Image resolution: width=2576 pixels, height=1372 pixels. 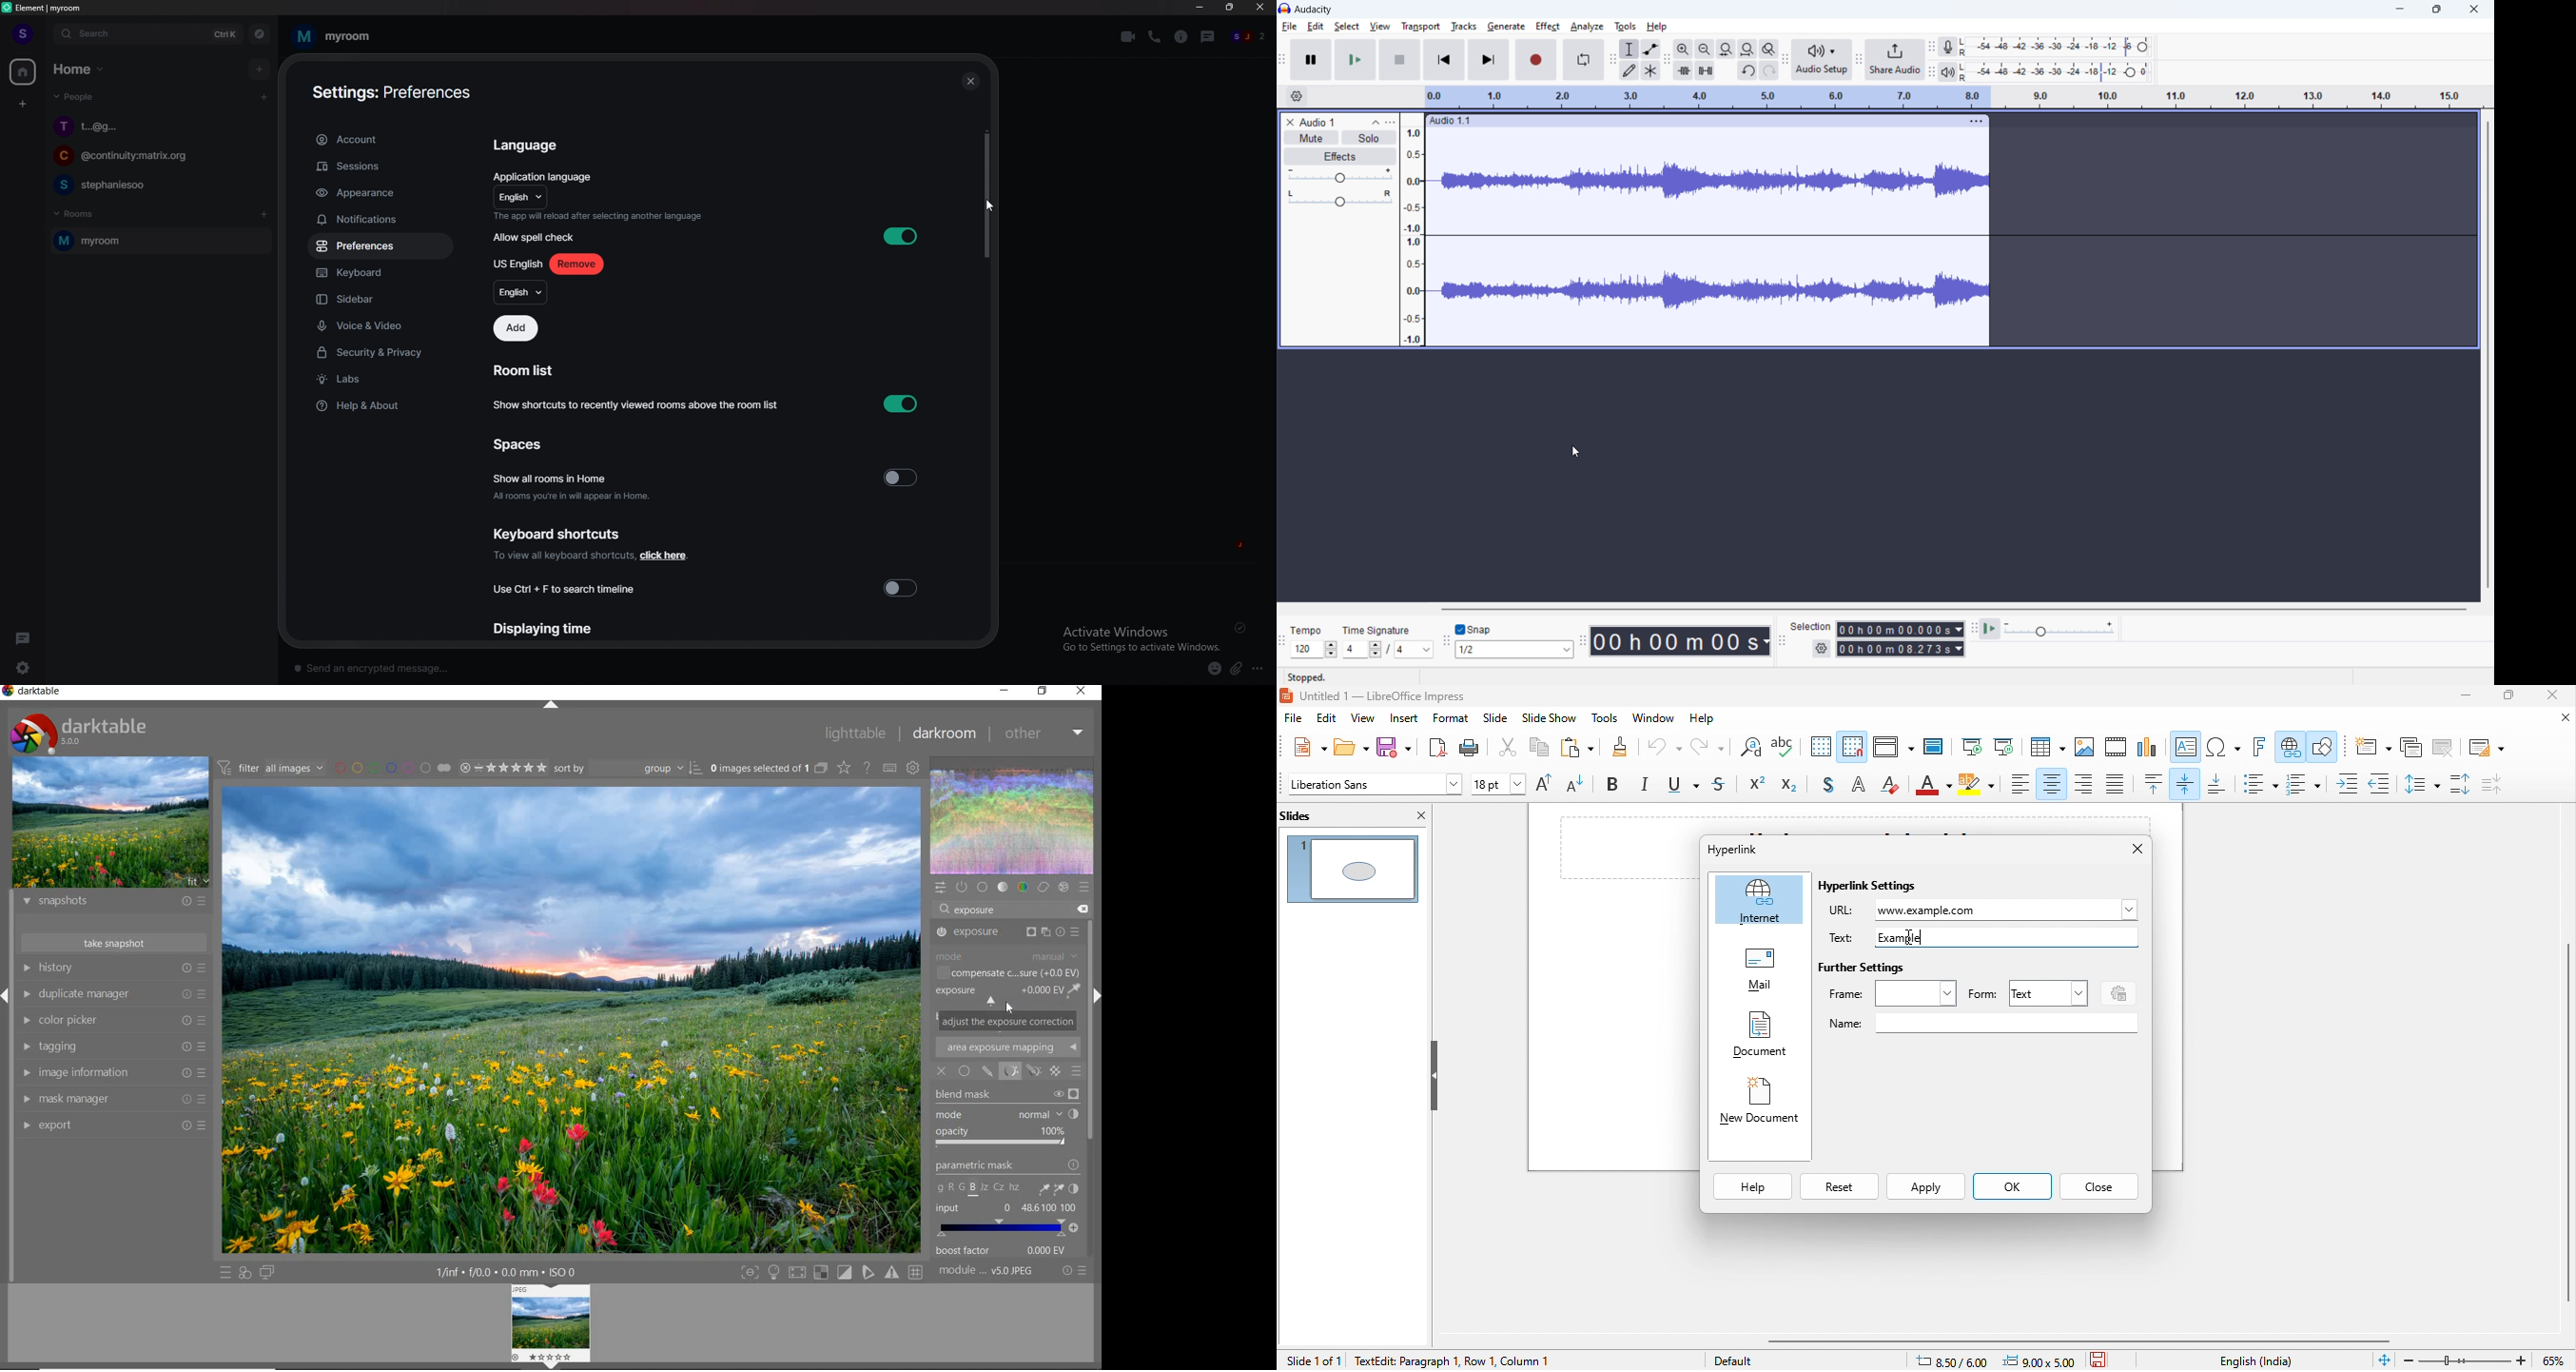 I want to click on tools, so click(x=1625, y=26).